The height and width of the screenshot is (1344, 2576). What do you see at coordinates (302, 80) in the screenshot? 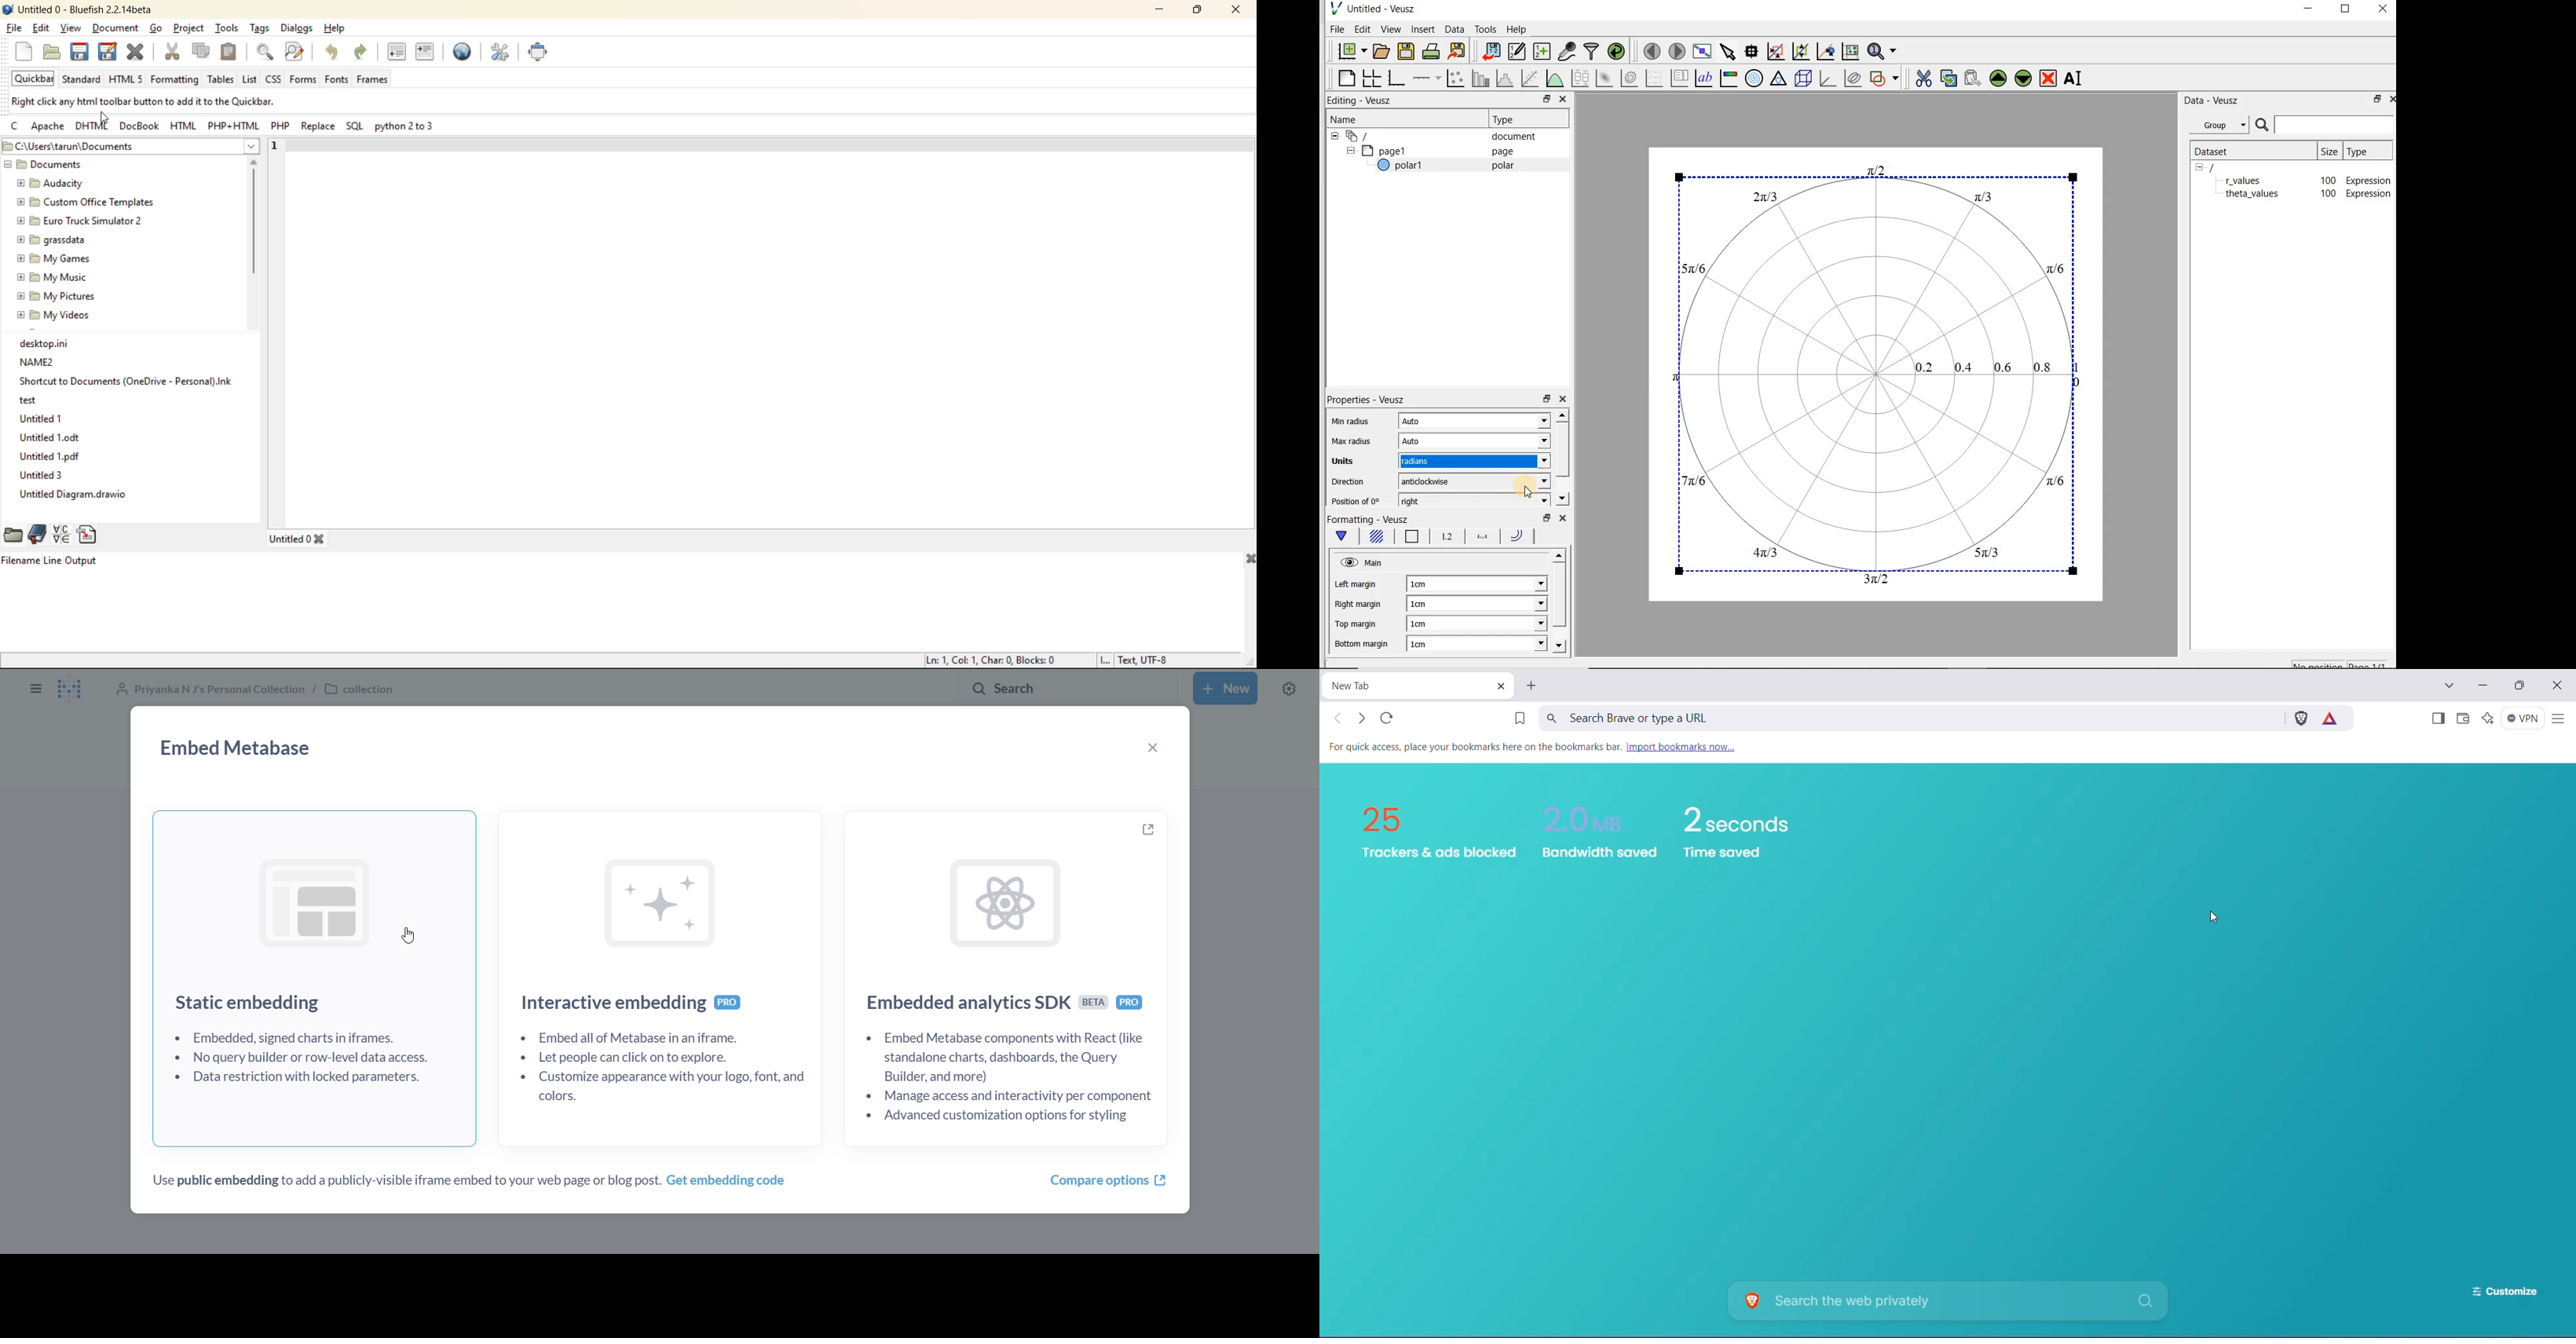
I see `forms` at bounding box center [302, 80].